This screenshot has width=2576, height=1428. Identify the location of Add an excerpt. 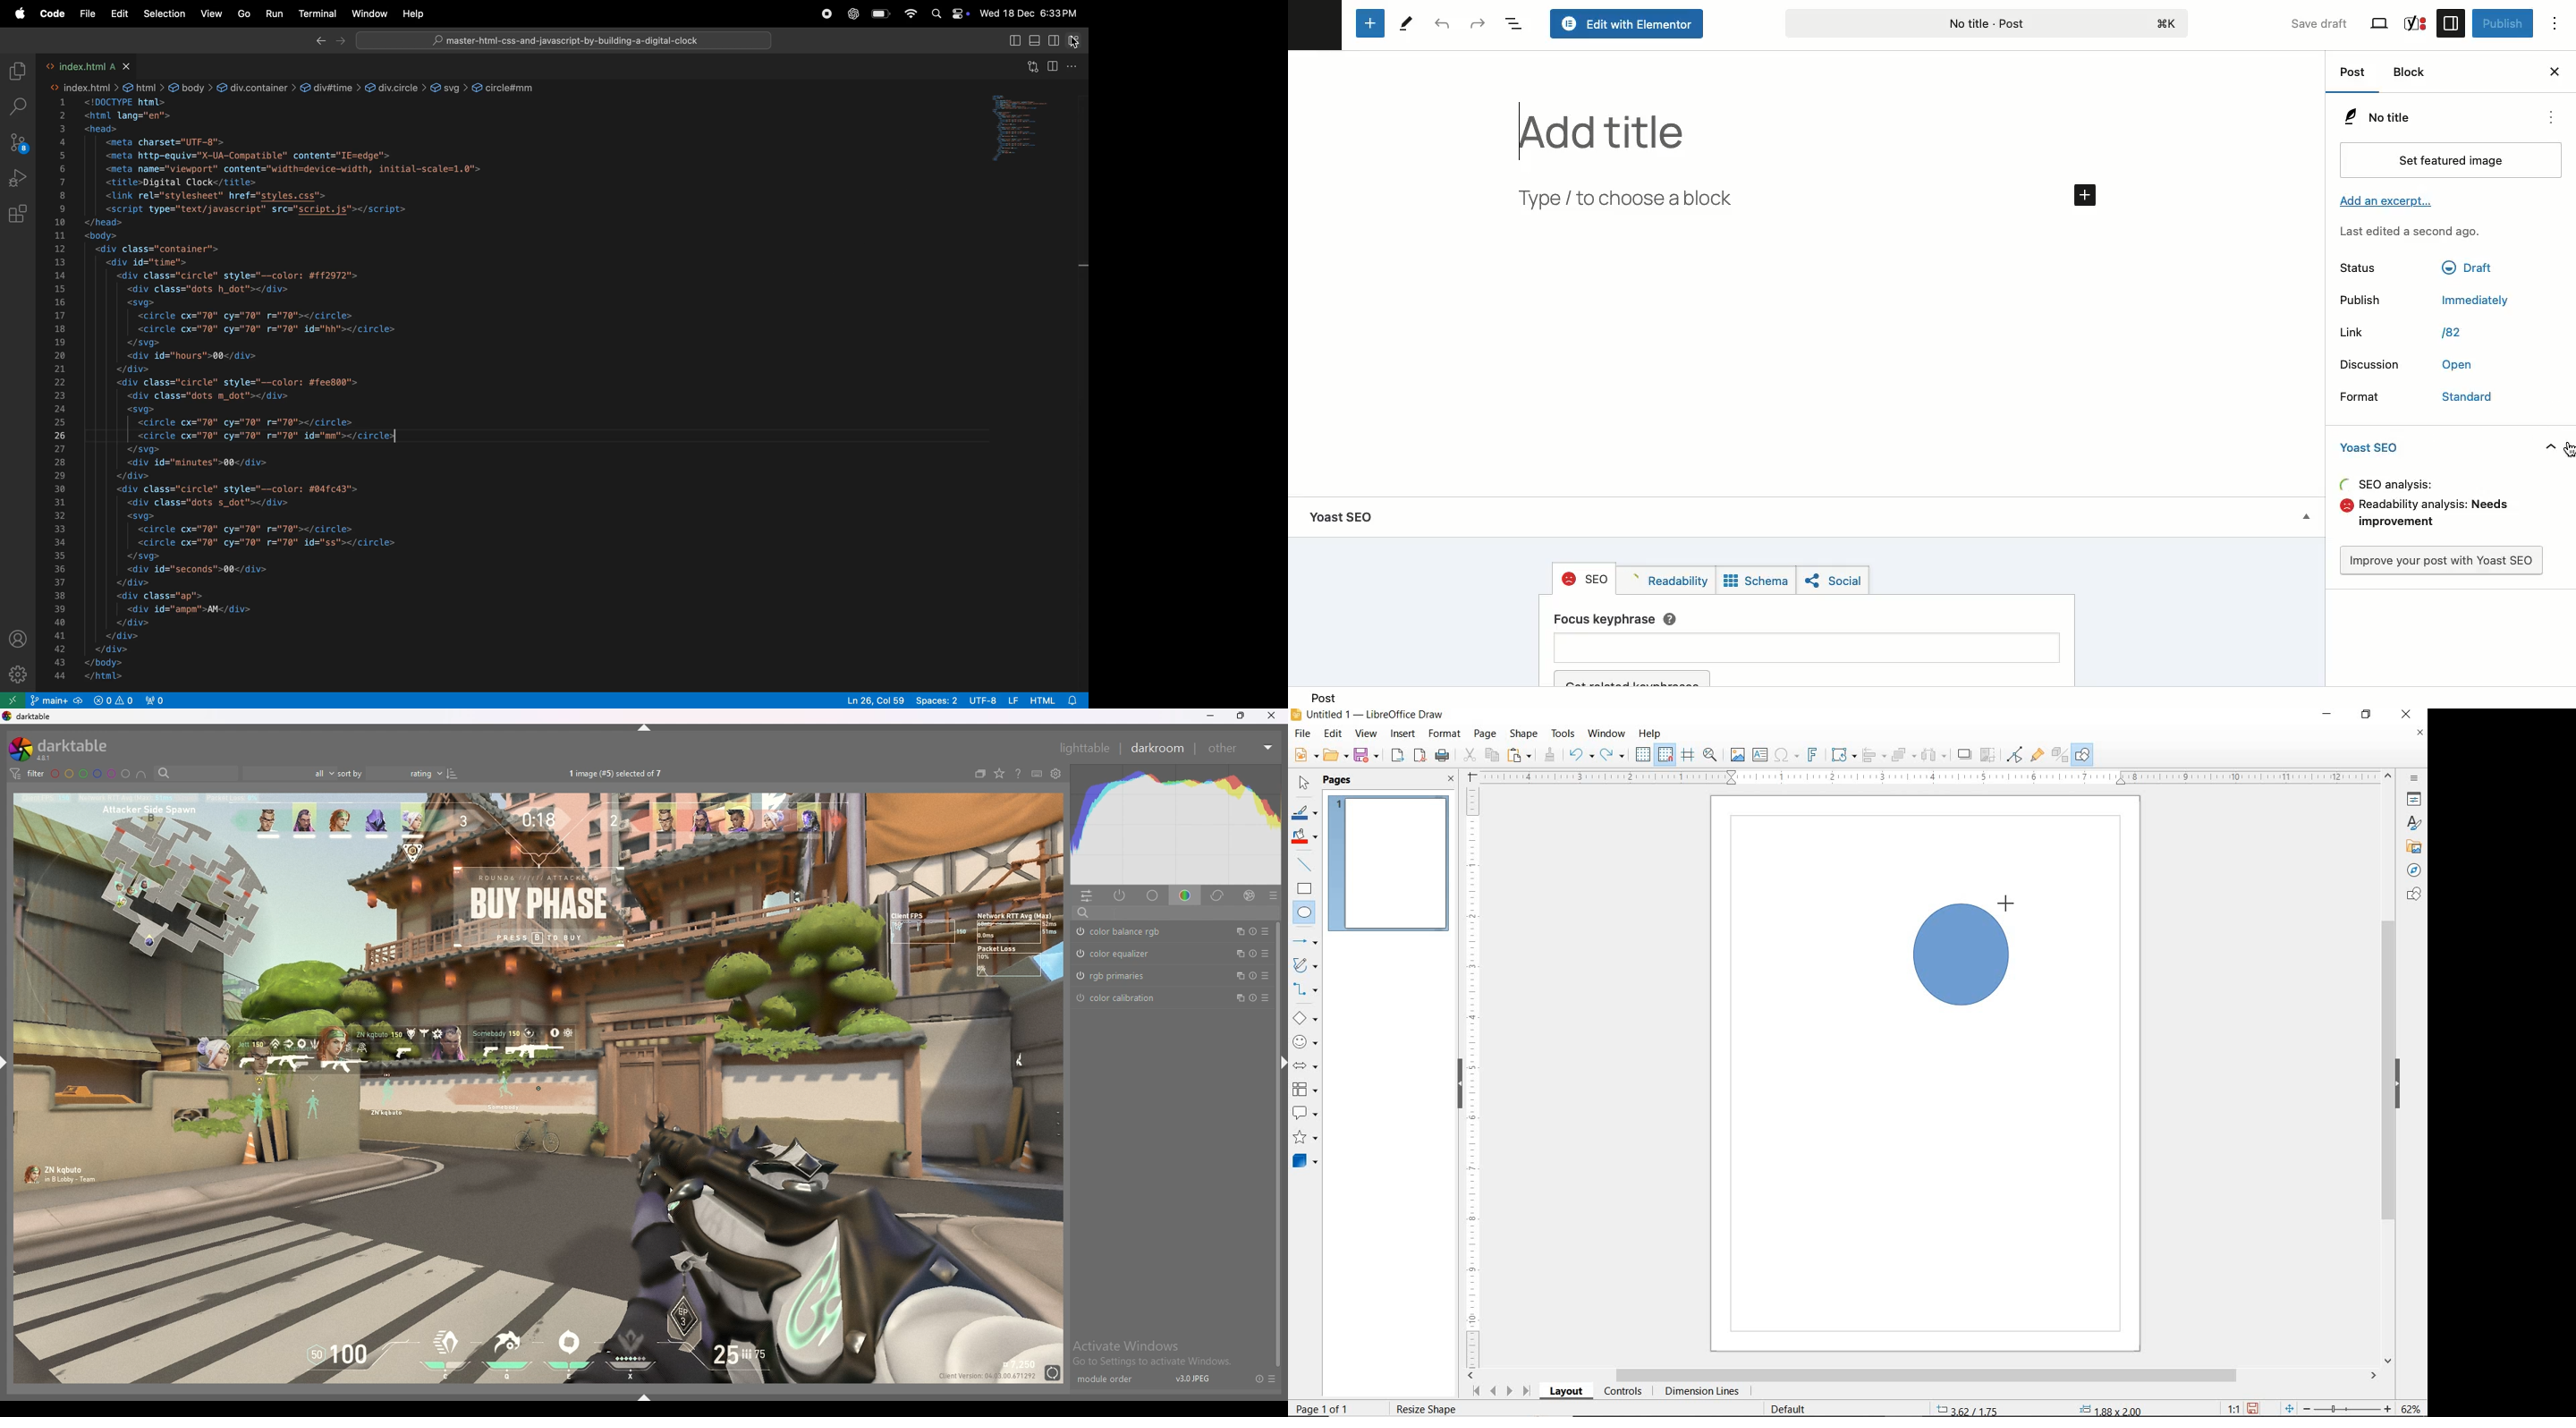
(2385, 199).